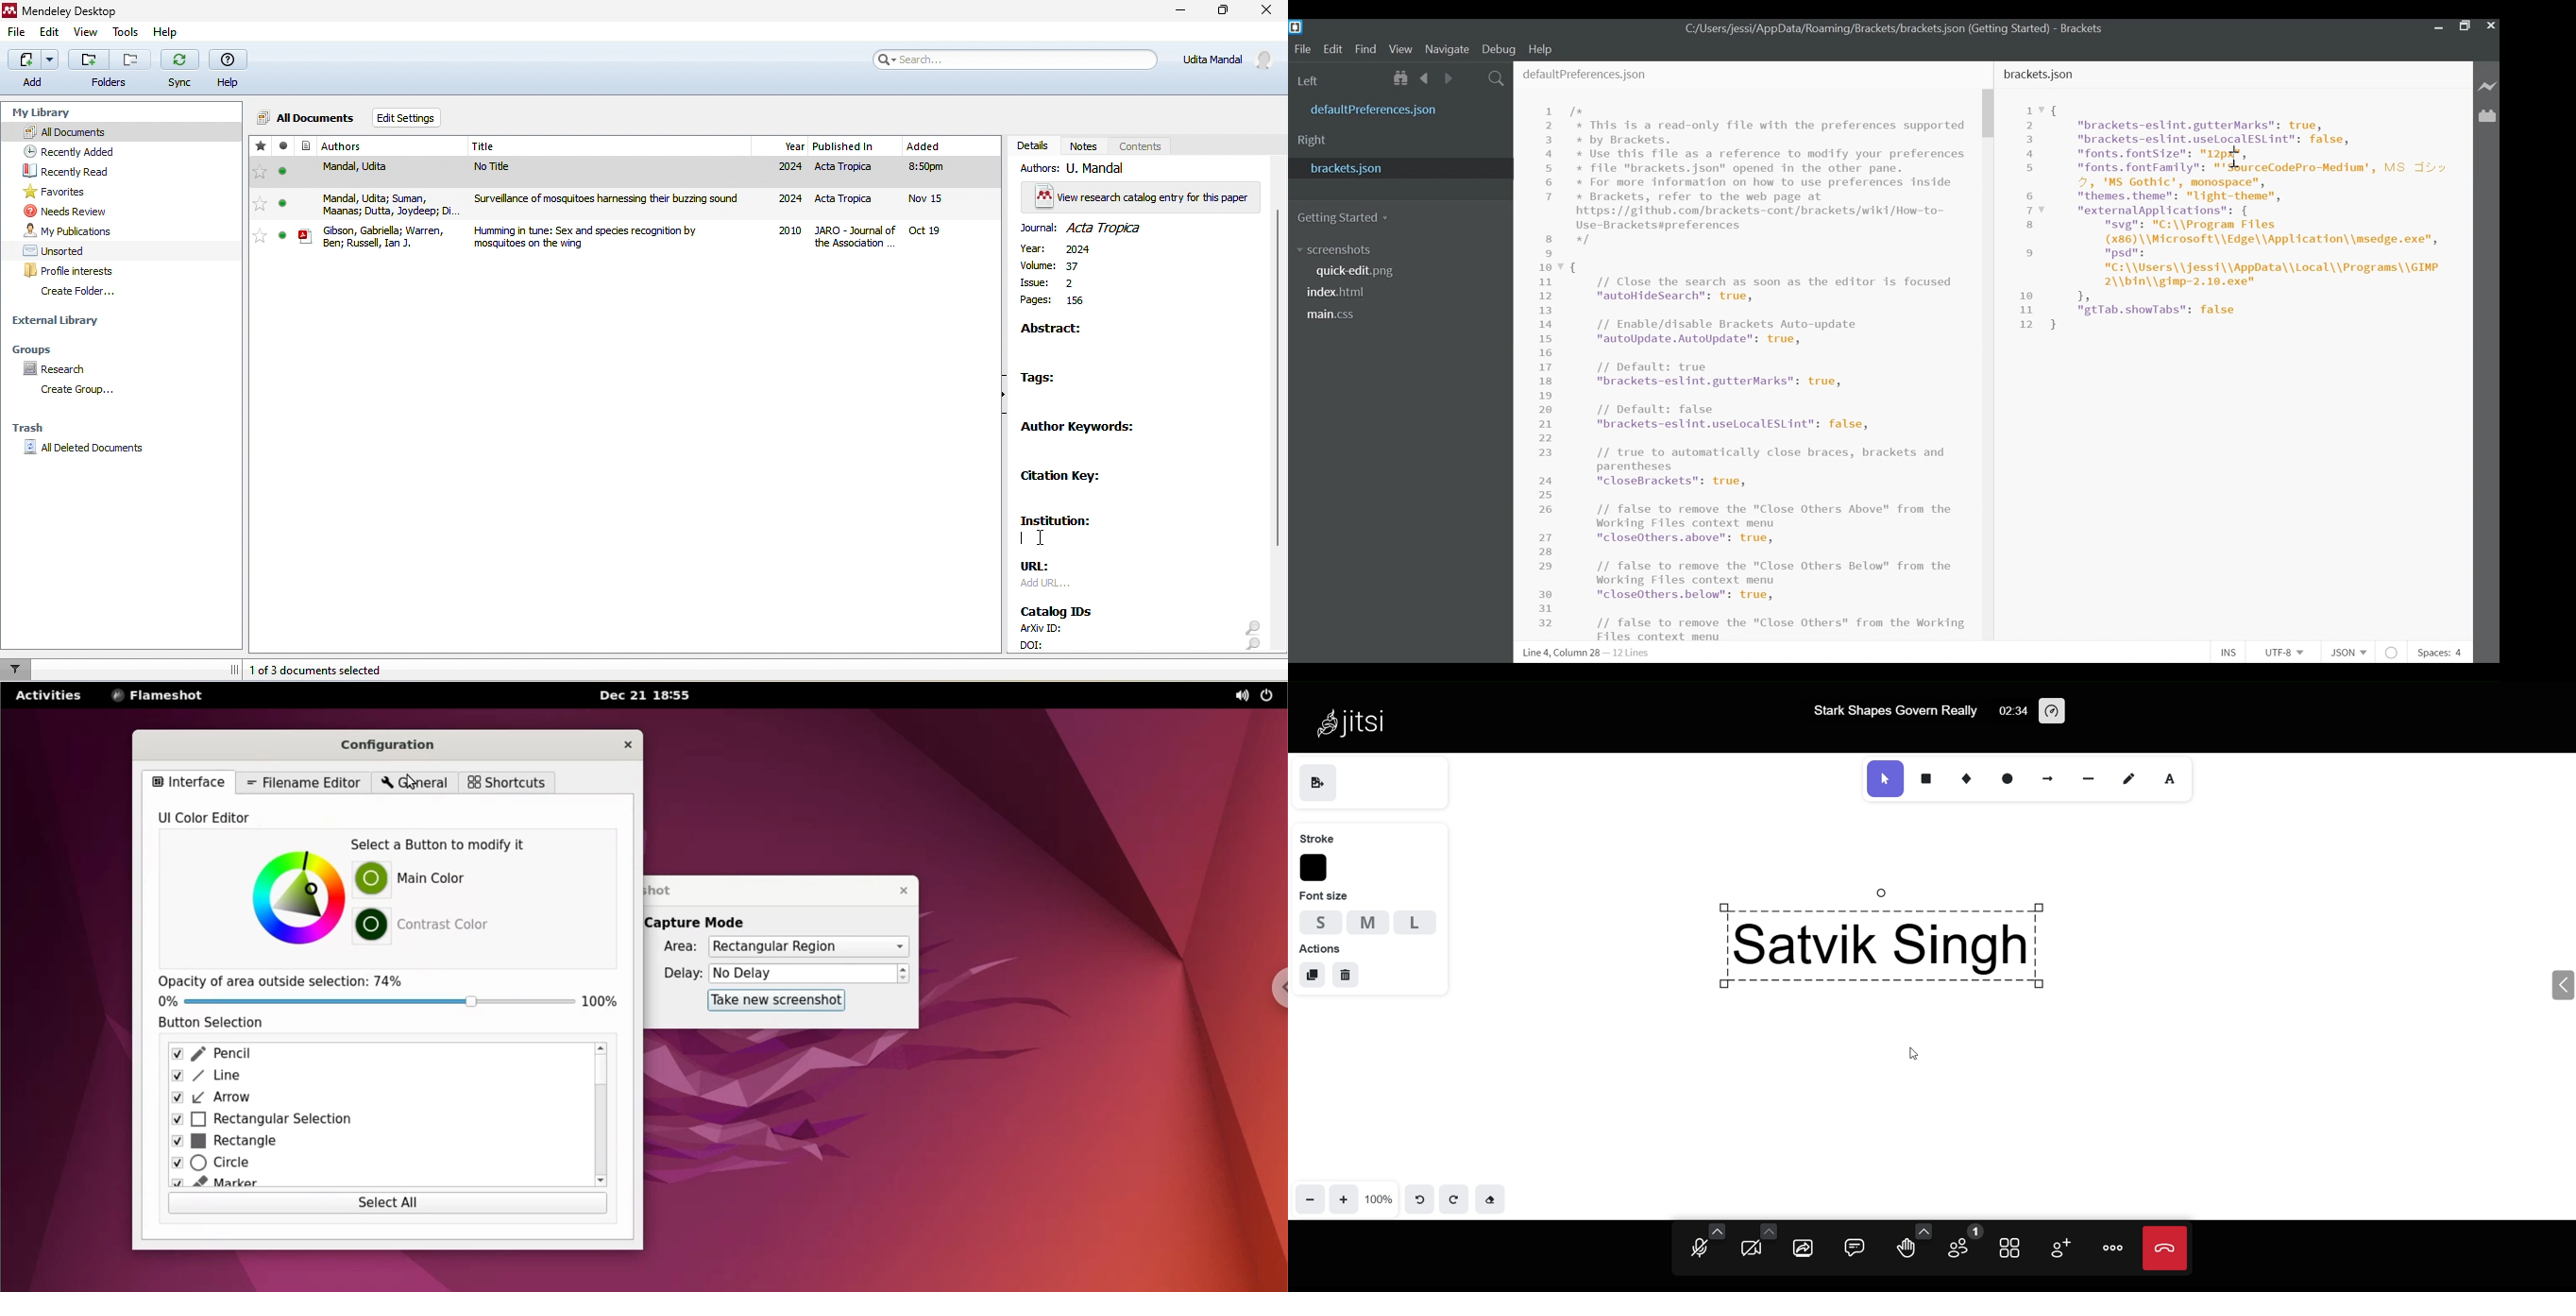 The height and width of the screenshot is (1316, 2576). Describe the element at coordinates (1335, 49) in the screenshot. I see `Edit` at that location.